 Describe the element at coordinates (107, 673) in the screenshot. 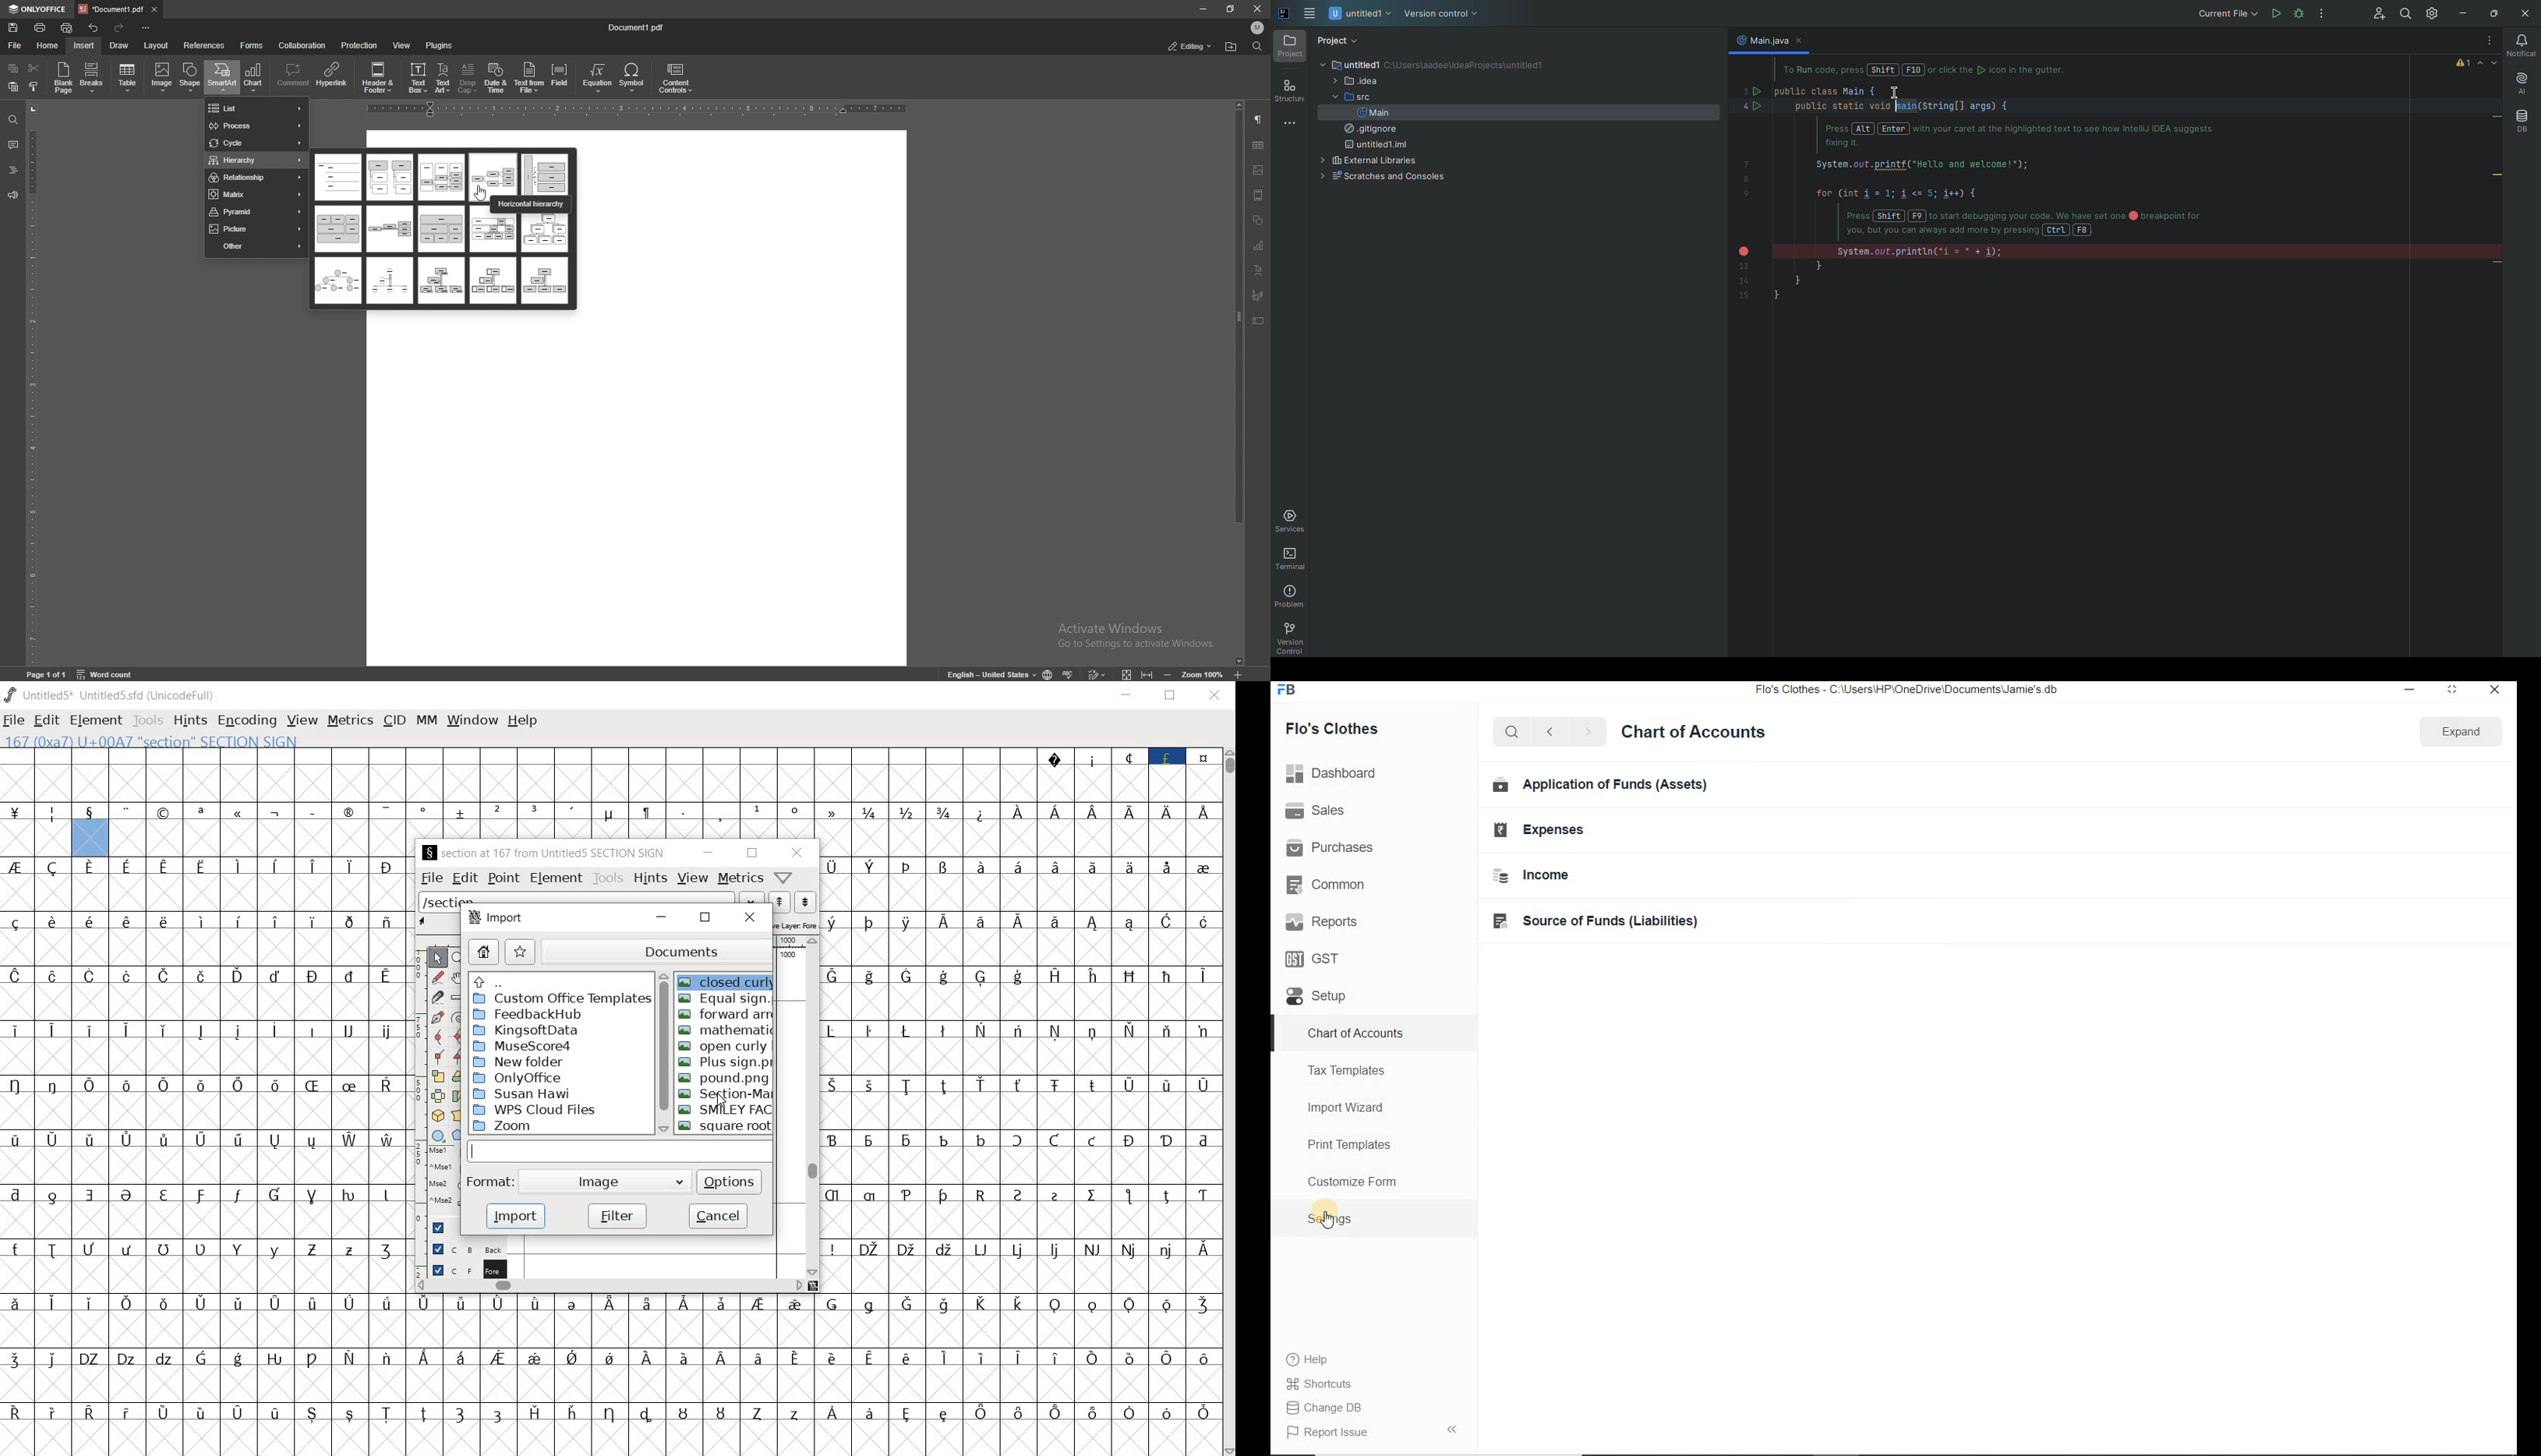

I see `word count` at that location.